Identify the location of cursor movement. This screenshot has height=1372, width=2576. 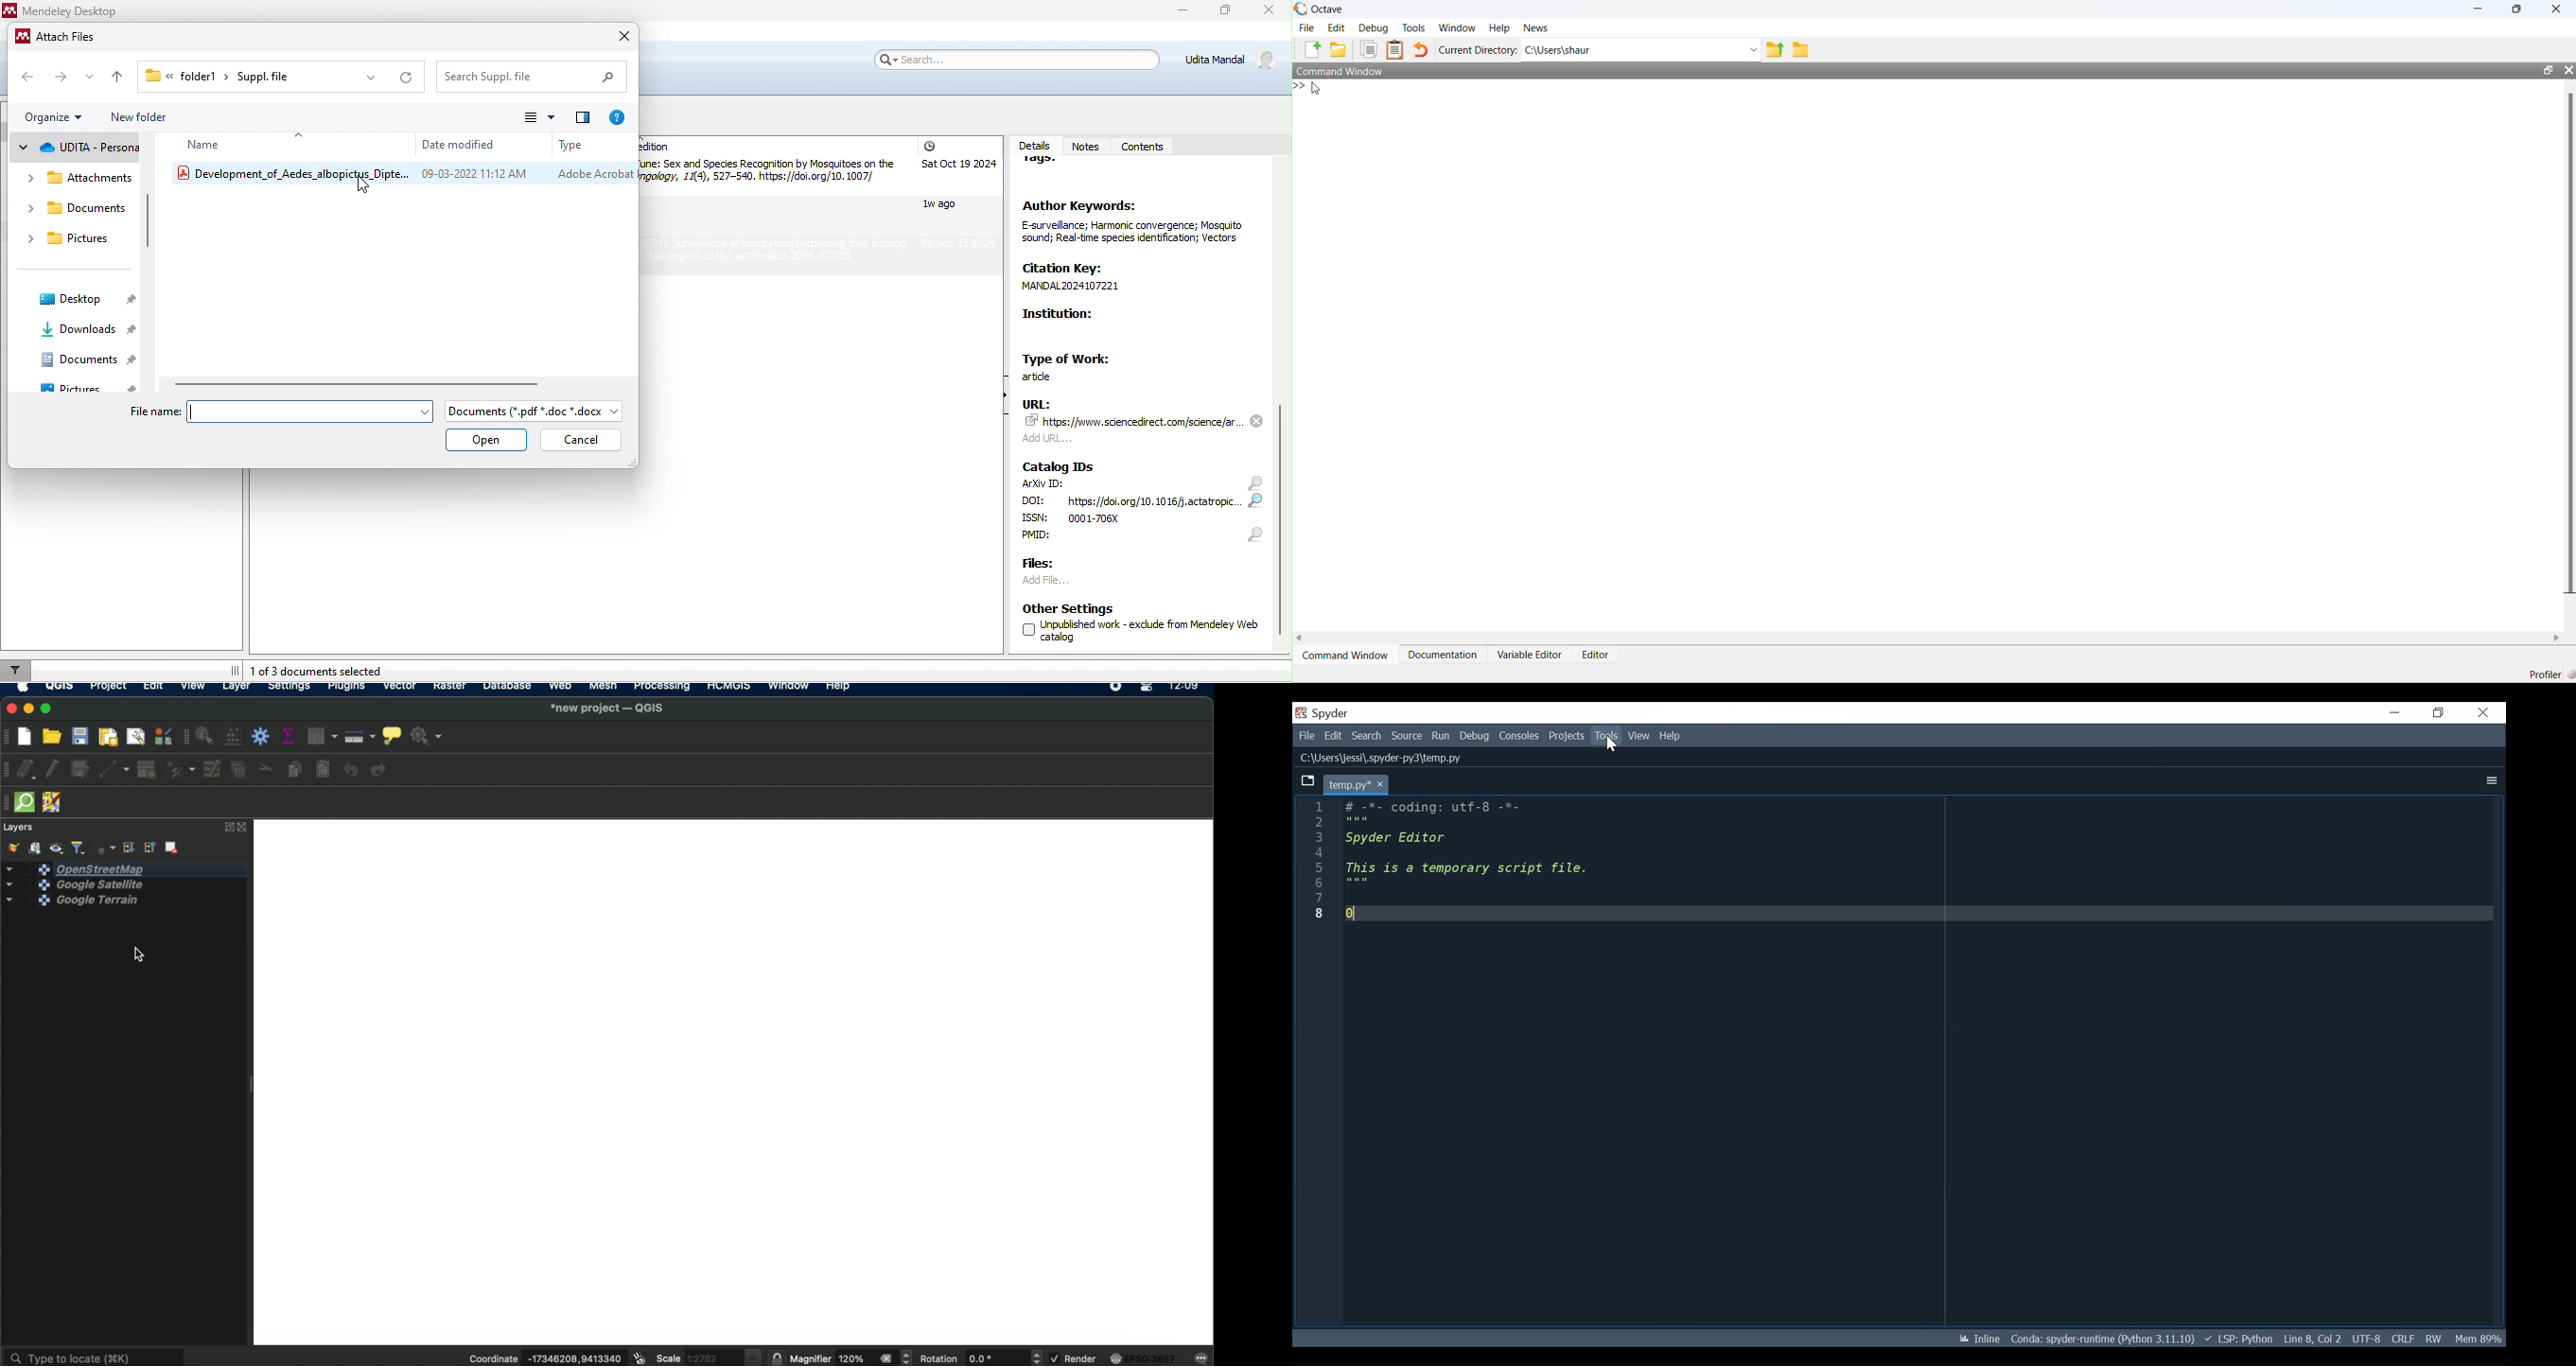
(377, 194).